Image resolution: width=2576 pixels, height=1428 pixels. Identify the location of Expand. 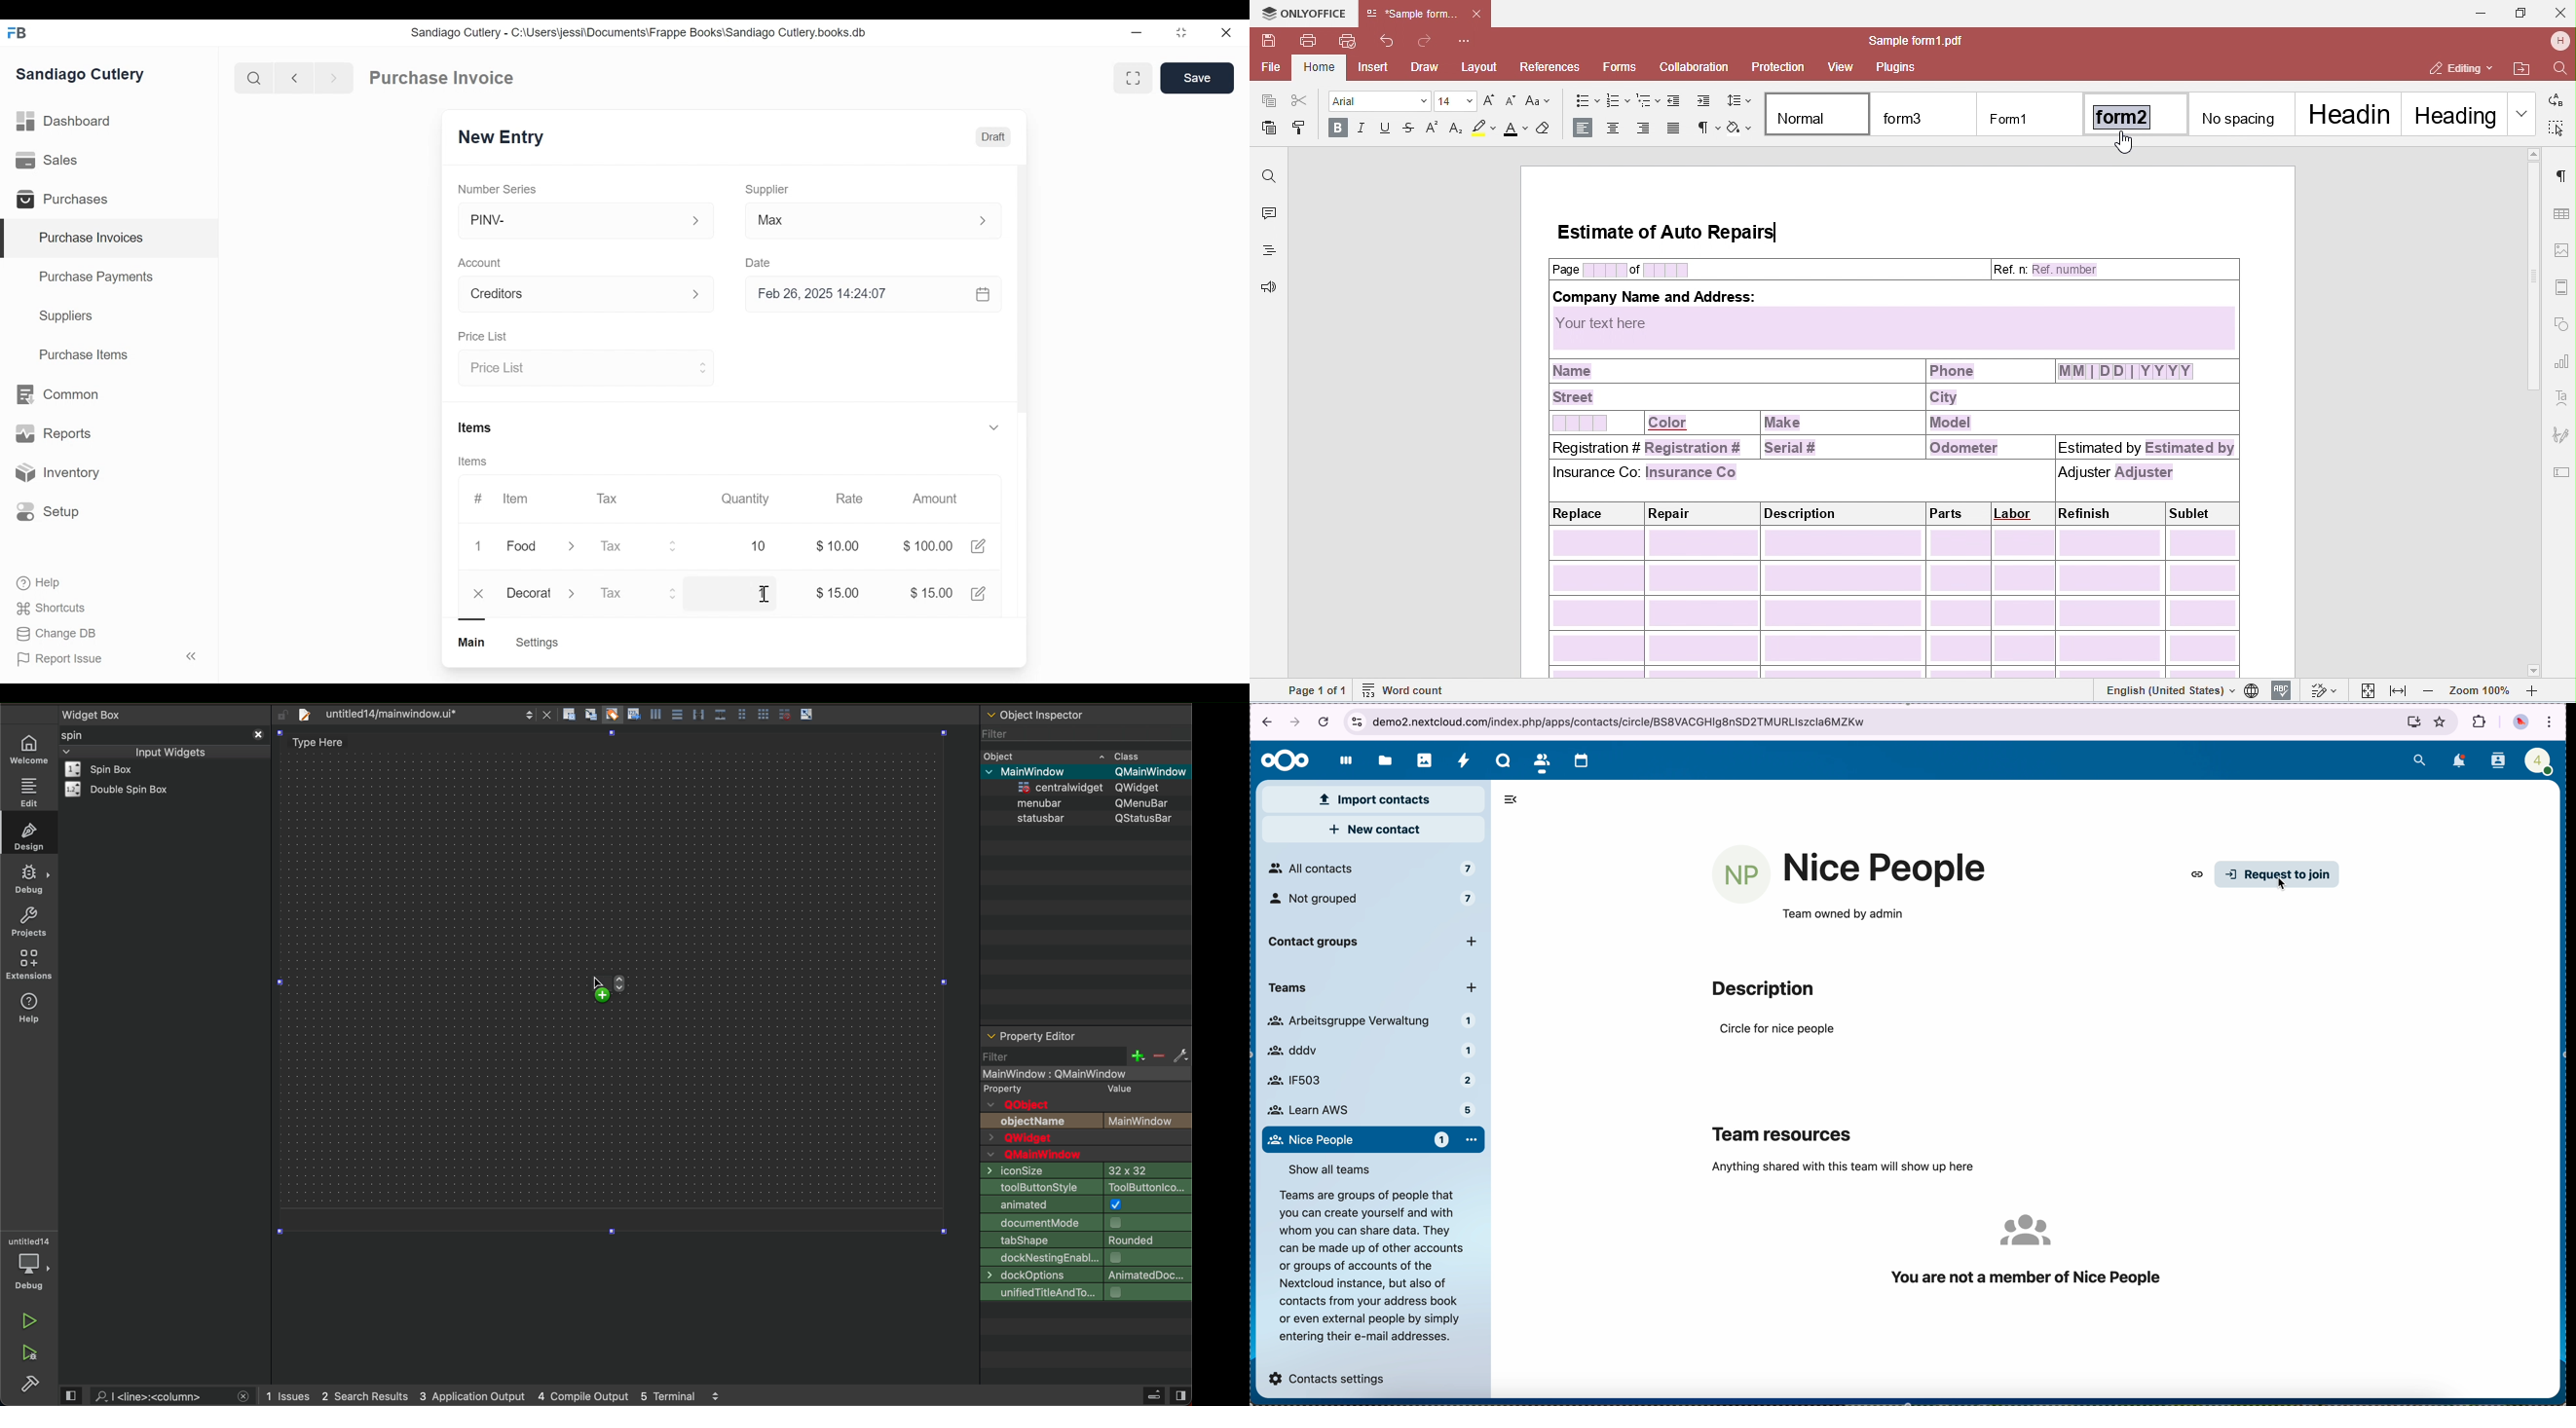
(702, 366).